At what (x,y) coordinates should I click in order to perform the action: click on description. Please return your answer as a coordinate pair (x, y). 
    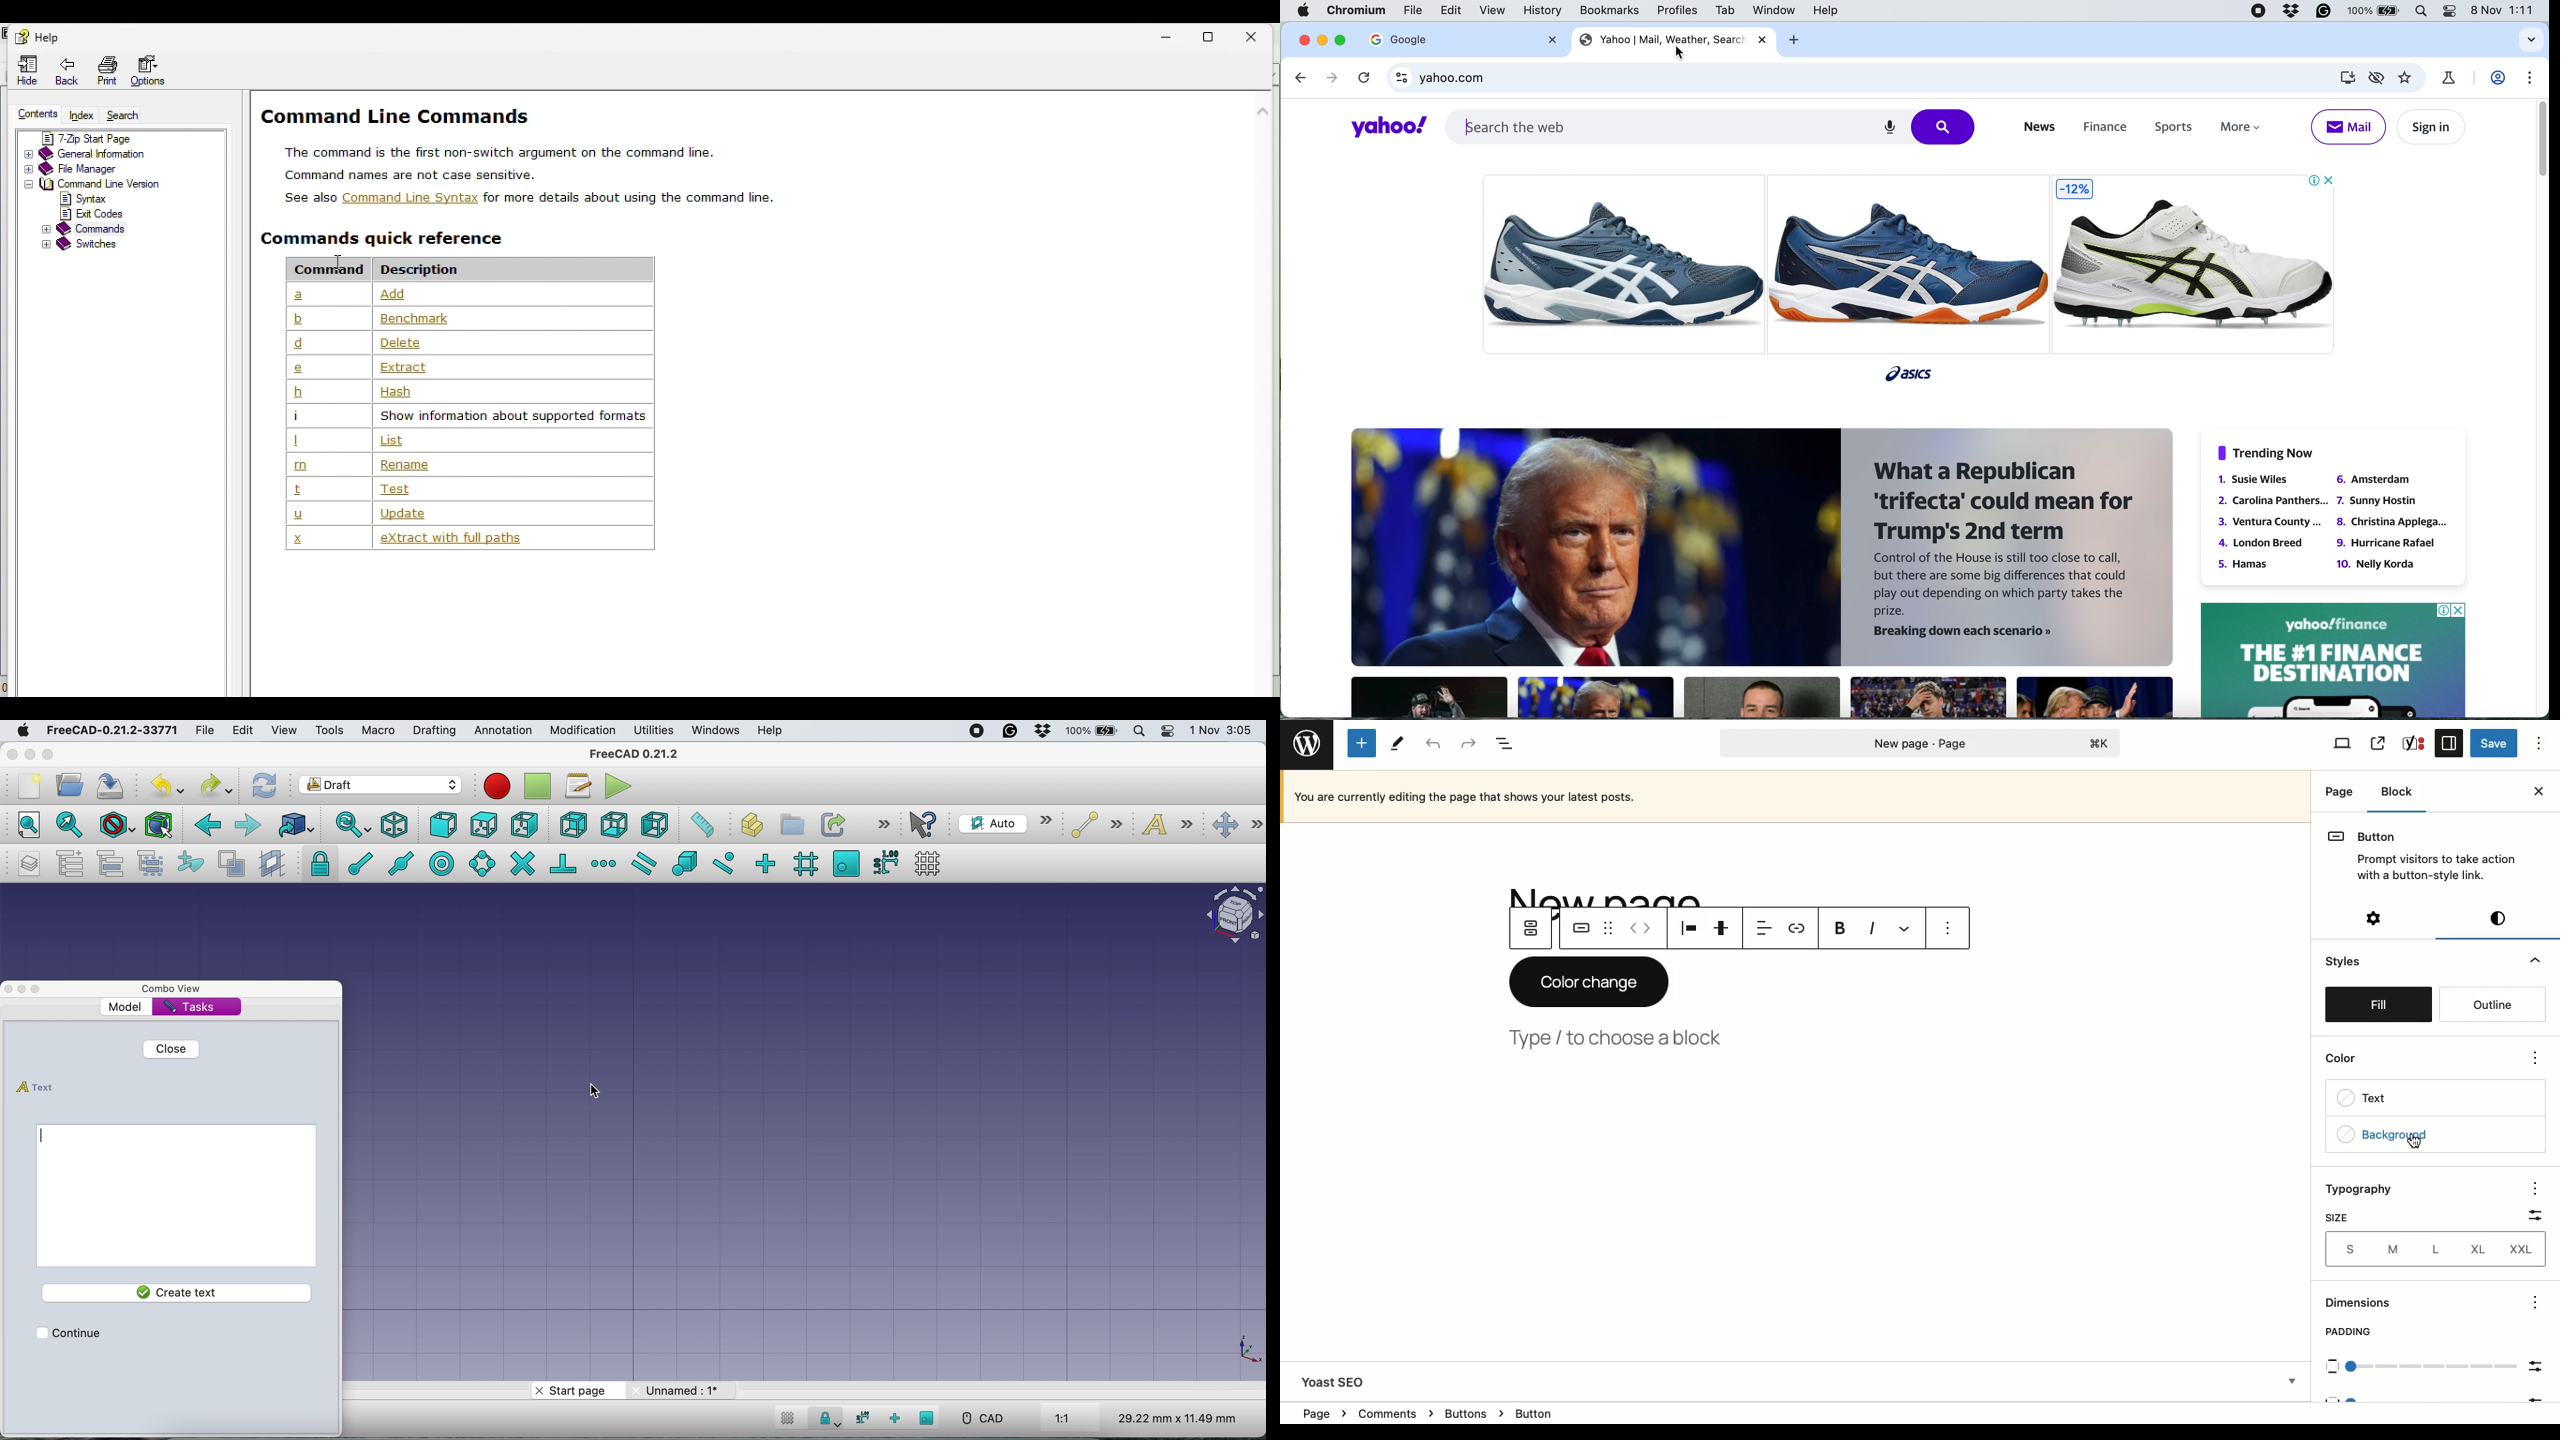
    Looking at the image, I should click on (406, 489).